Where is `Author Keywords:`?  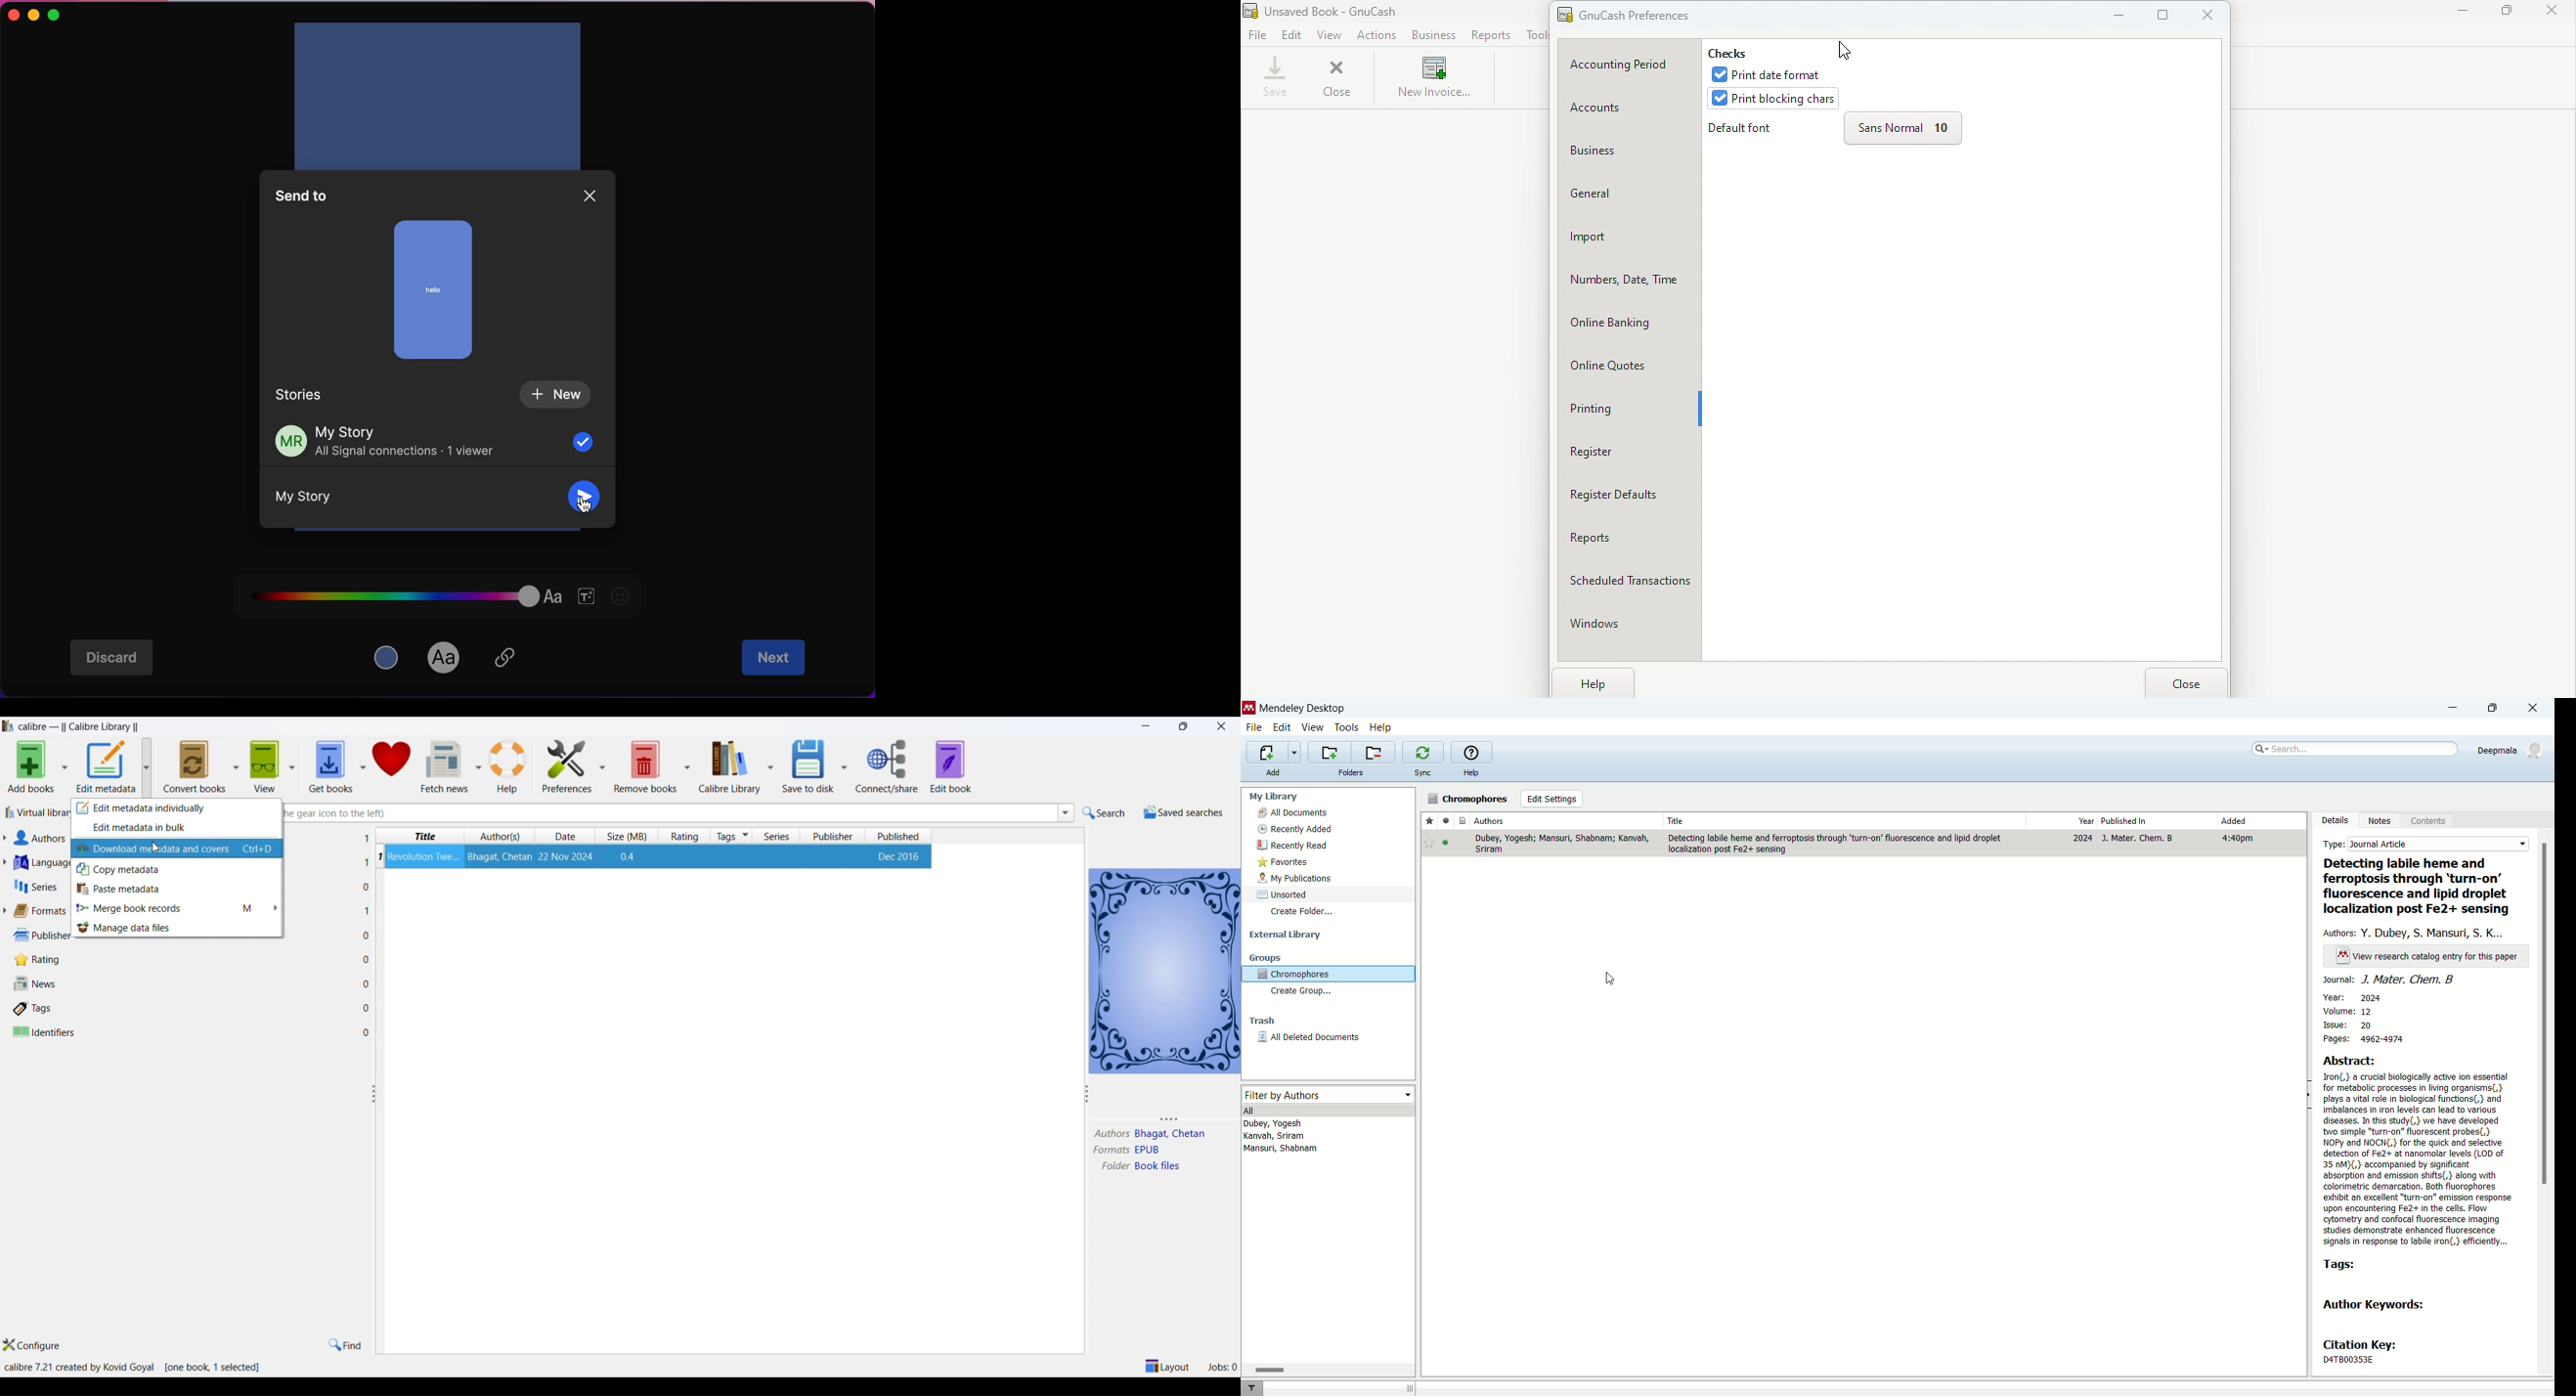 Author Keywords: is located at coordinates (2379, 1304).